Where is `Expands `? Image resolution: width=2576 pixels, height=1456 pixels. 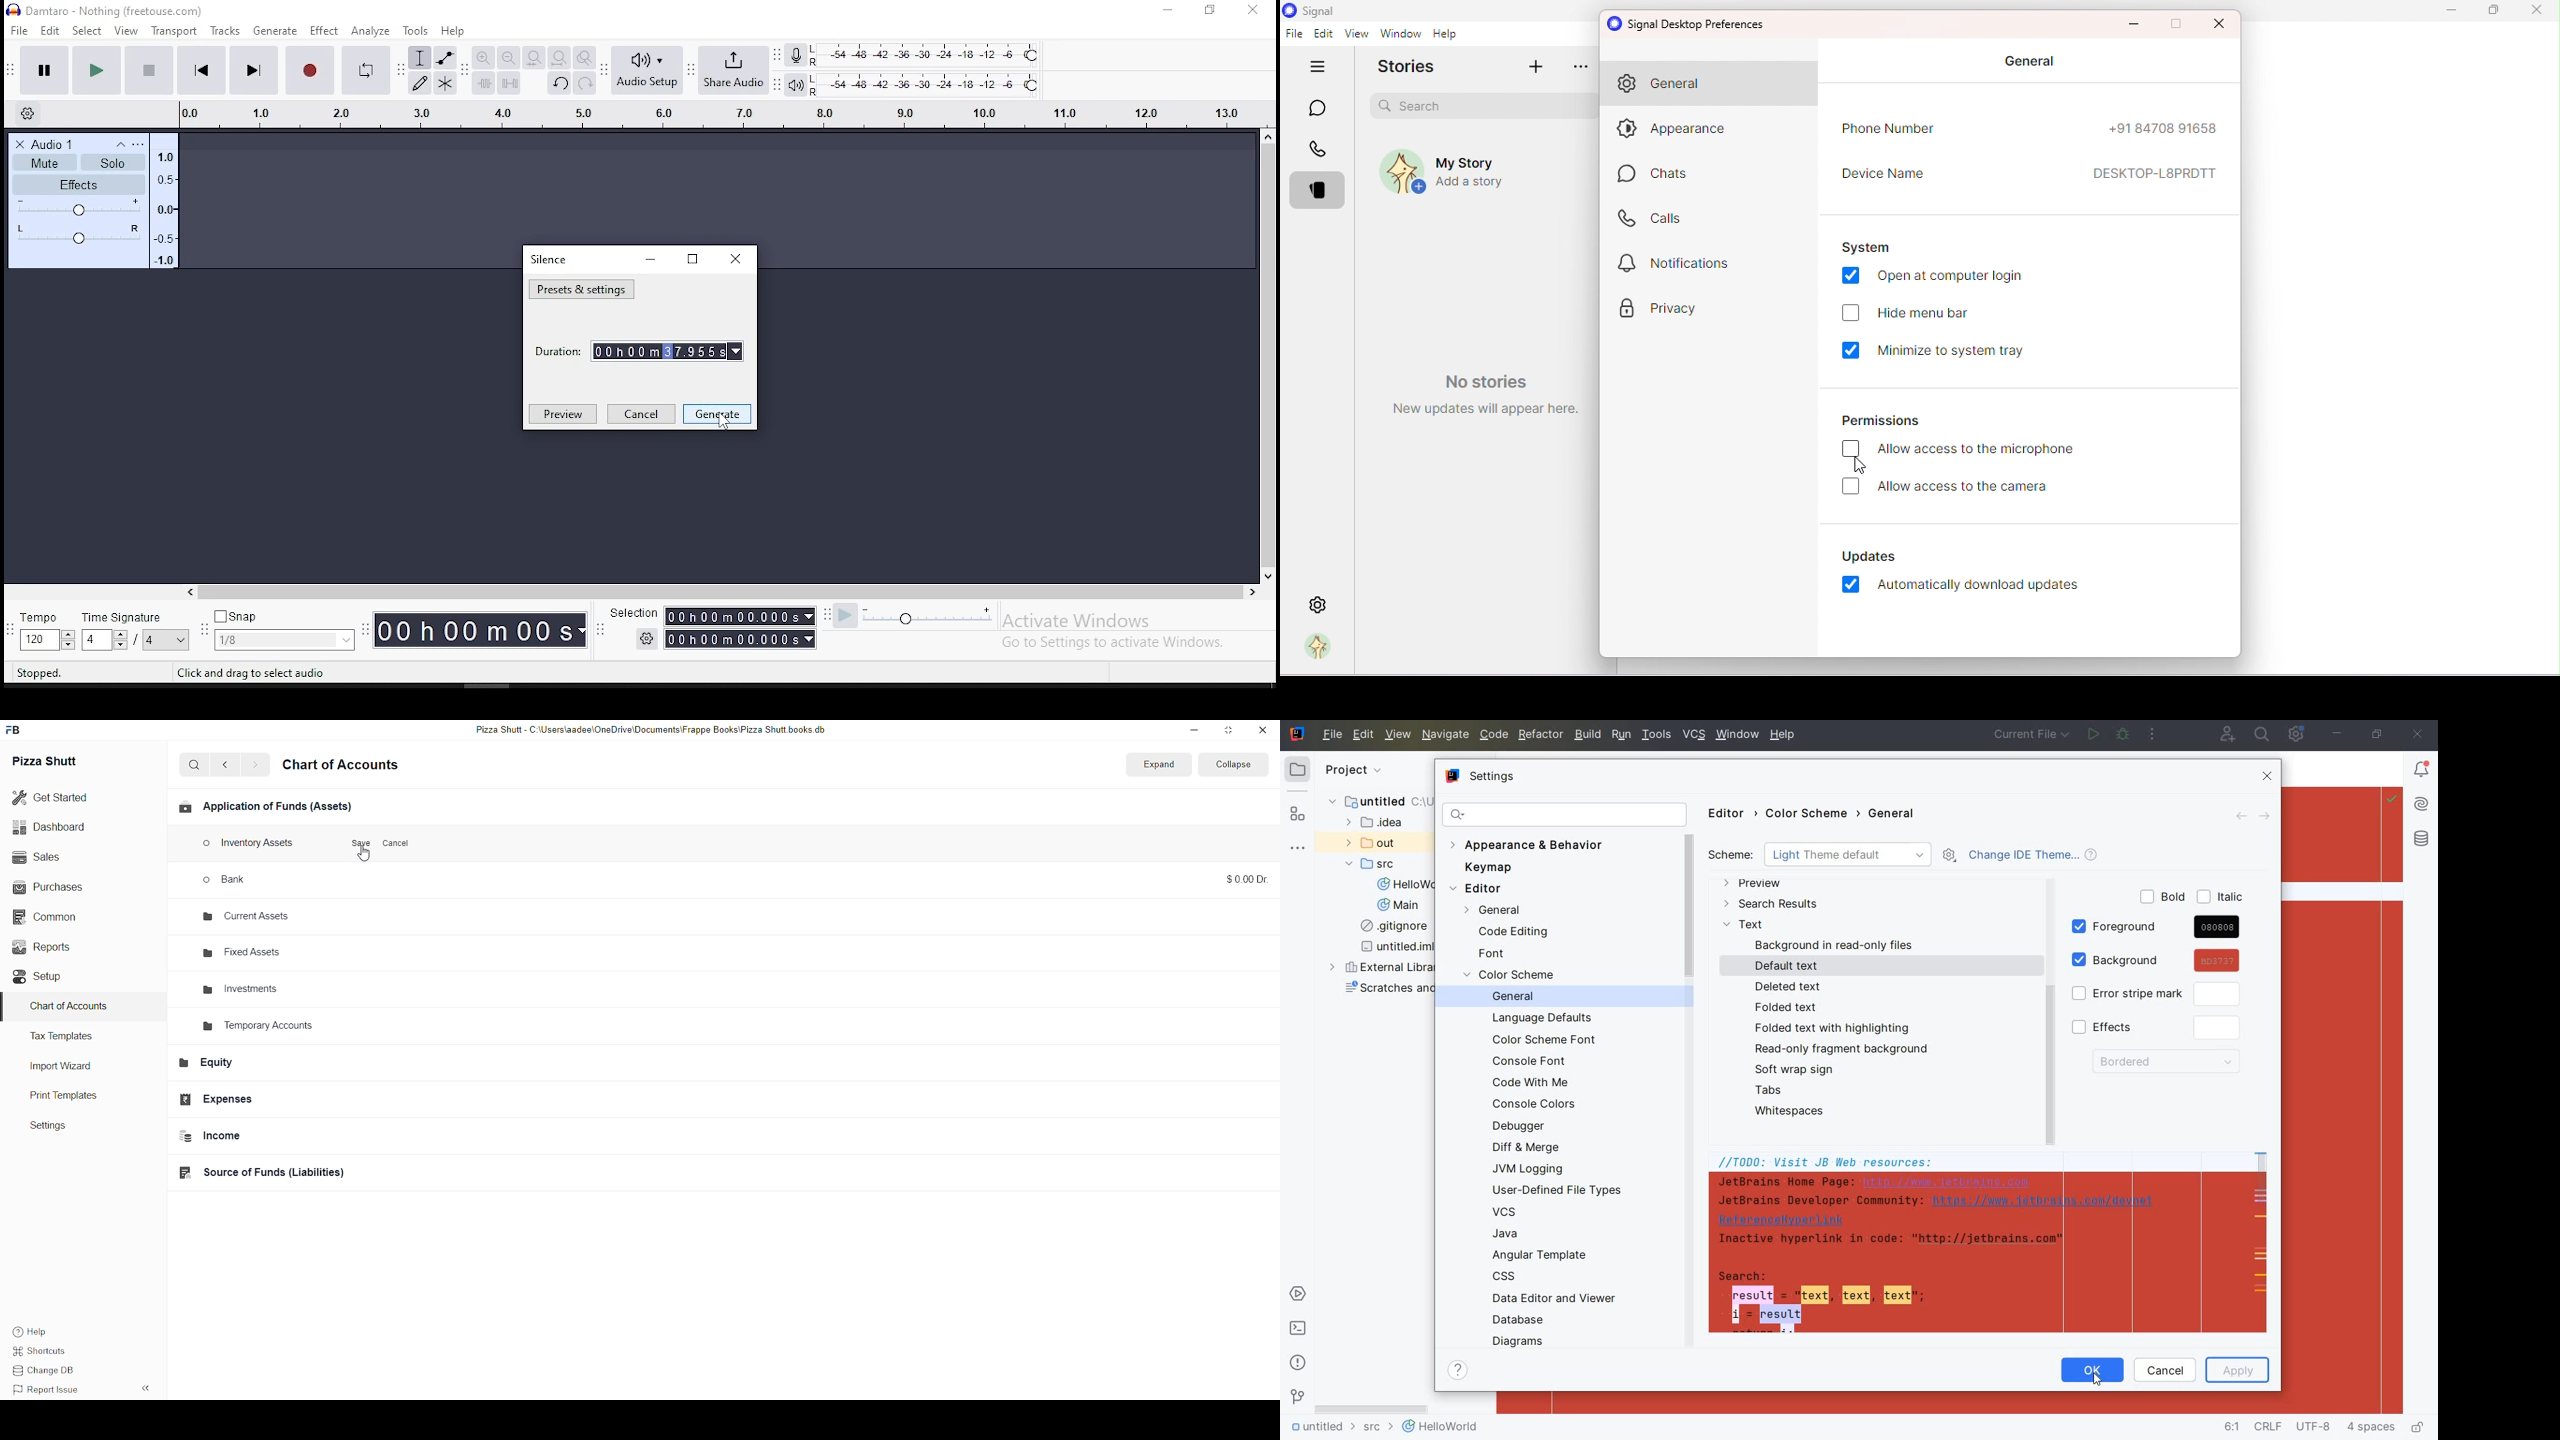
Expands  is located at coordinates (1162, 767).